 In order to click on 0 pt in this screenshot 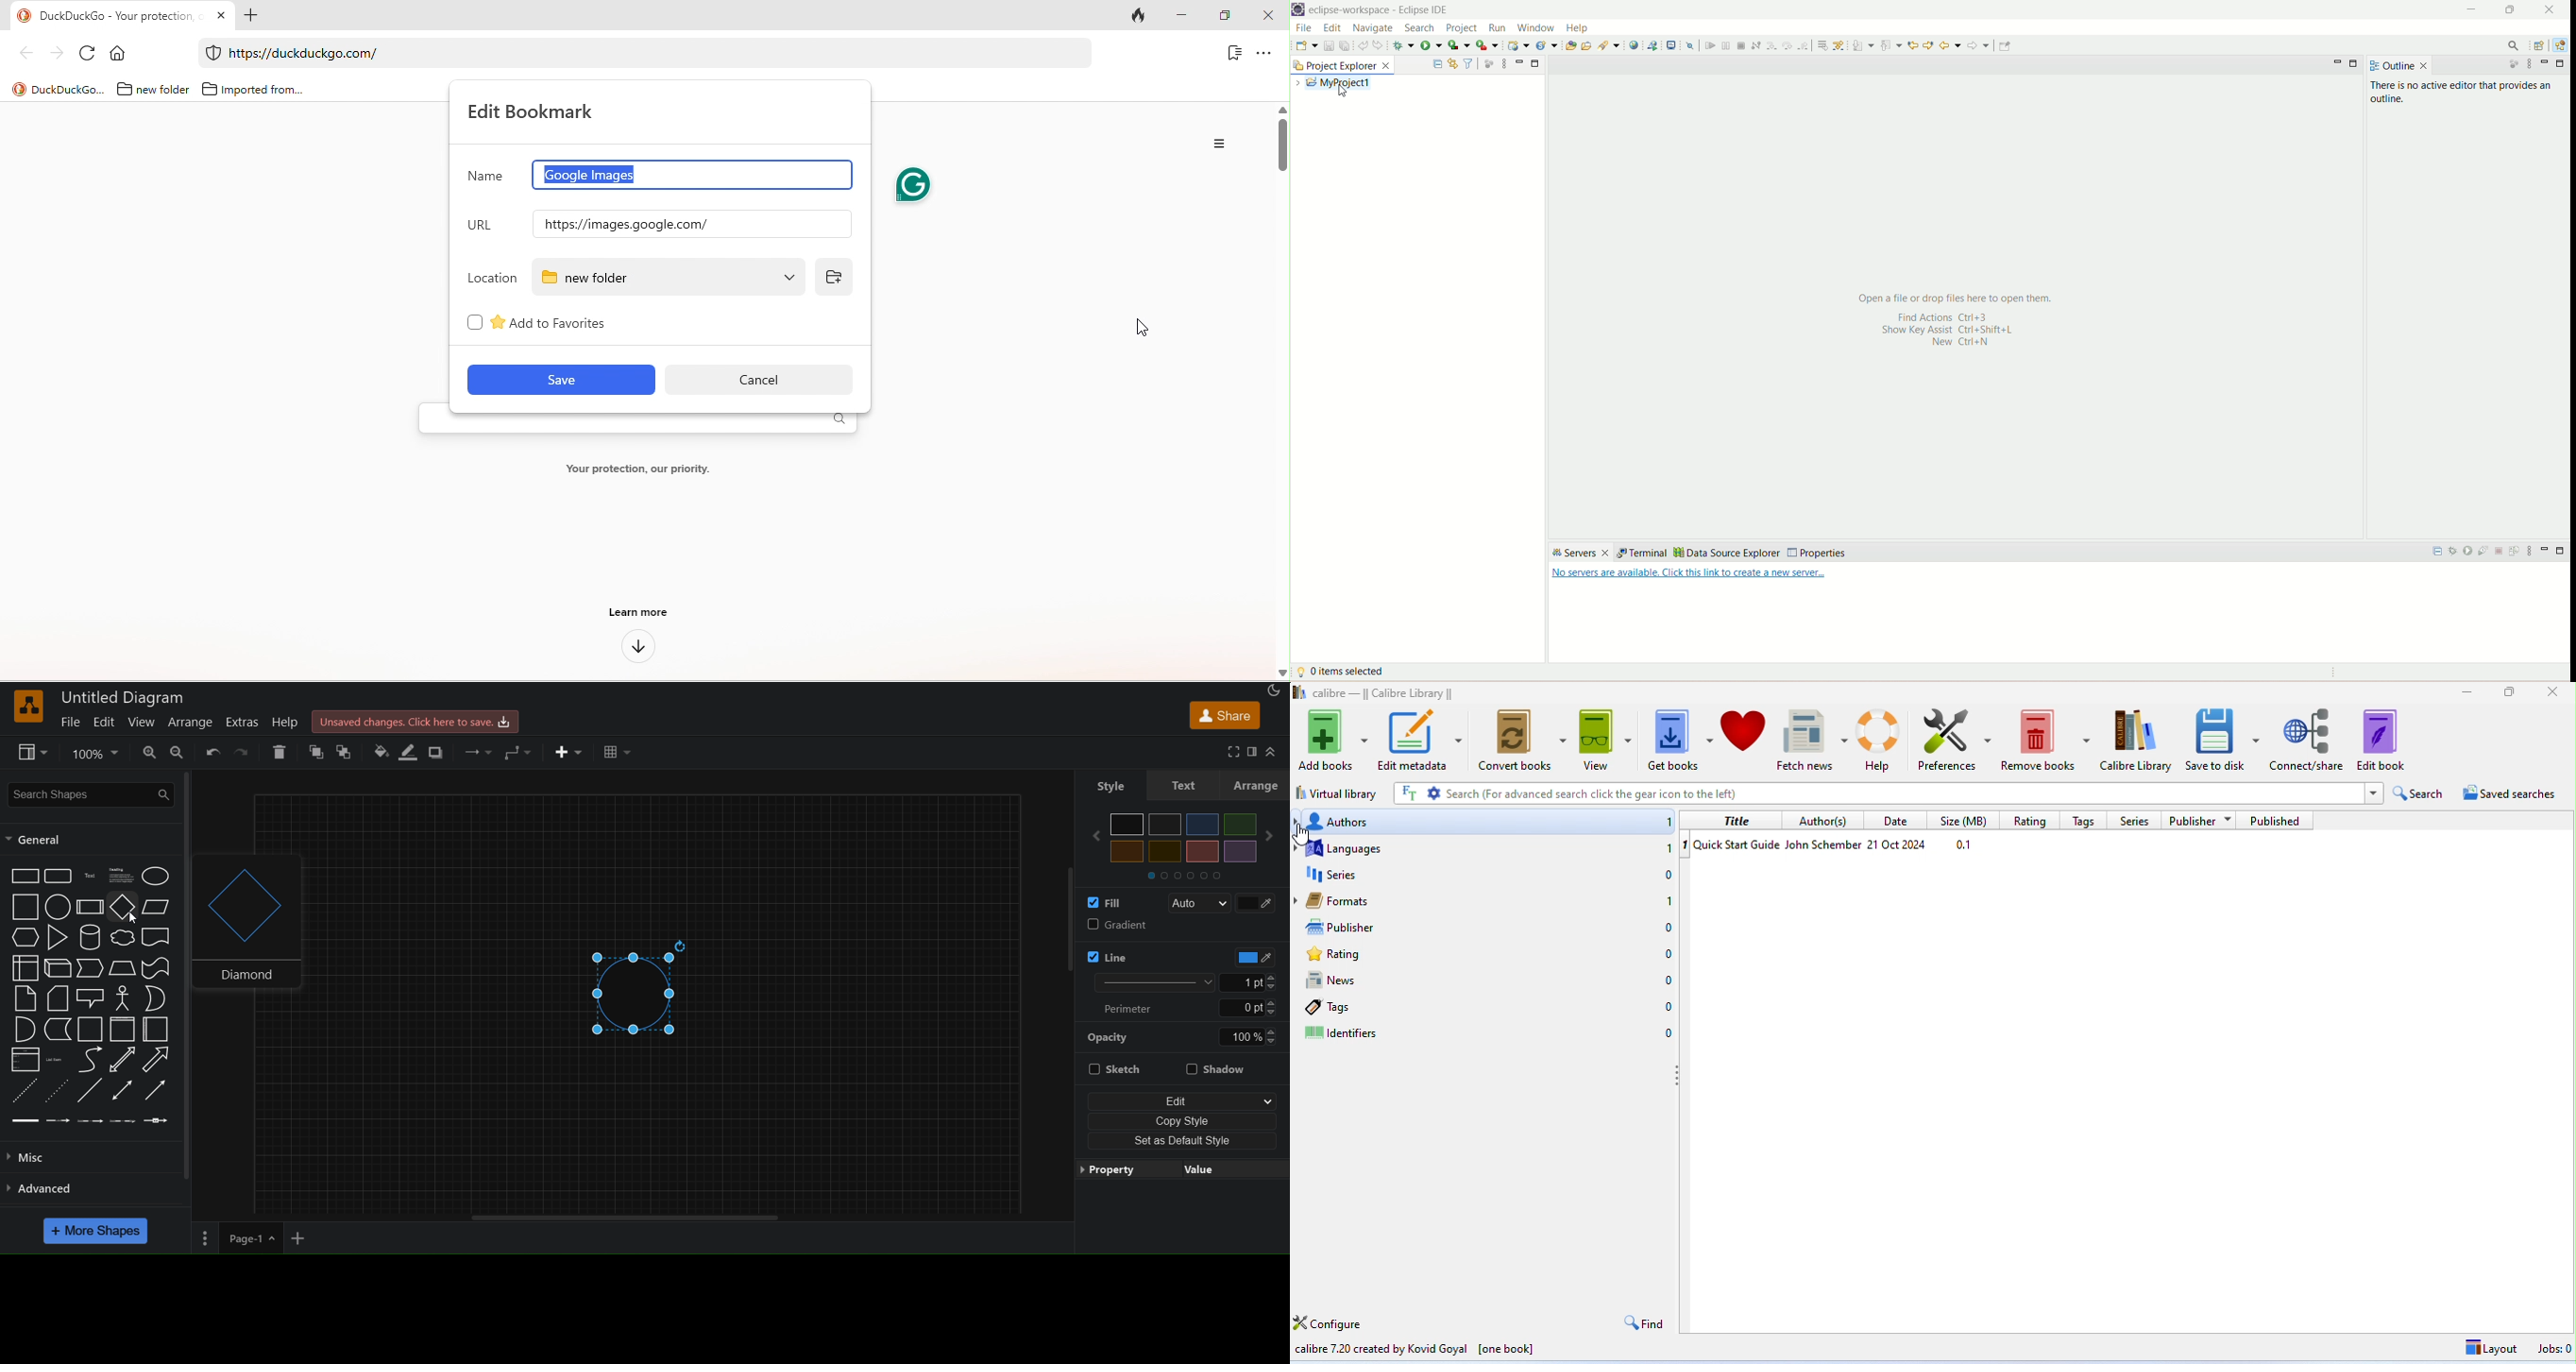, I will do `click(1254, 1007)`.